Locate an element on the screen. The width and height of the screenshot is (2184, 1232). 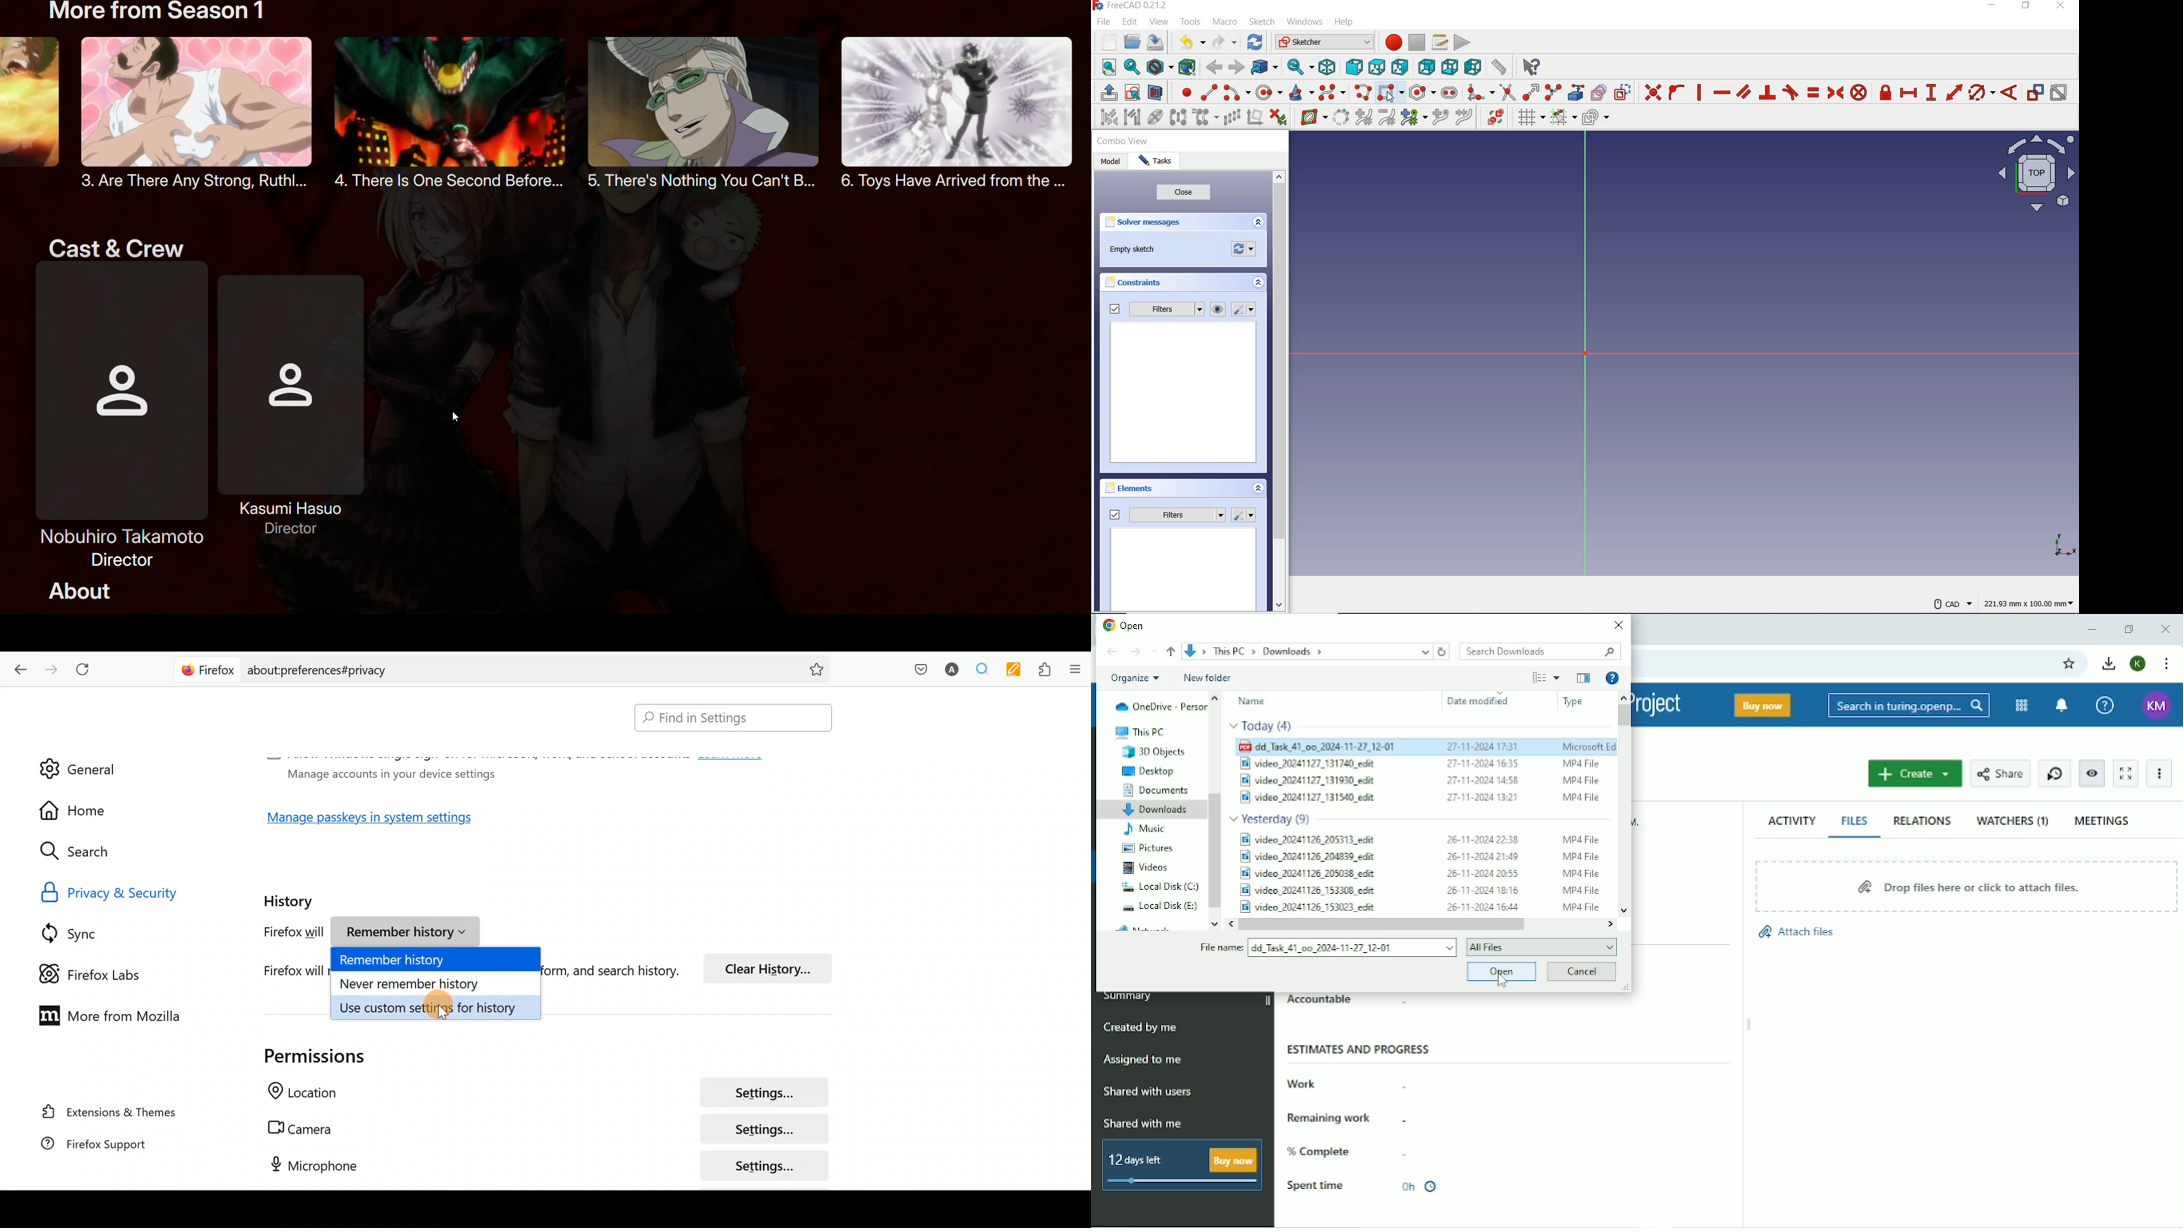
Restore down is located at coordinates (2128, 629).